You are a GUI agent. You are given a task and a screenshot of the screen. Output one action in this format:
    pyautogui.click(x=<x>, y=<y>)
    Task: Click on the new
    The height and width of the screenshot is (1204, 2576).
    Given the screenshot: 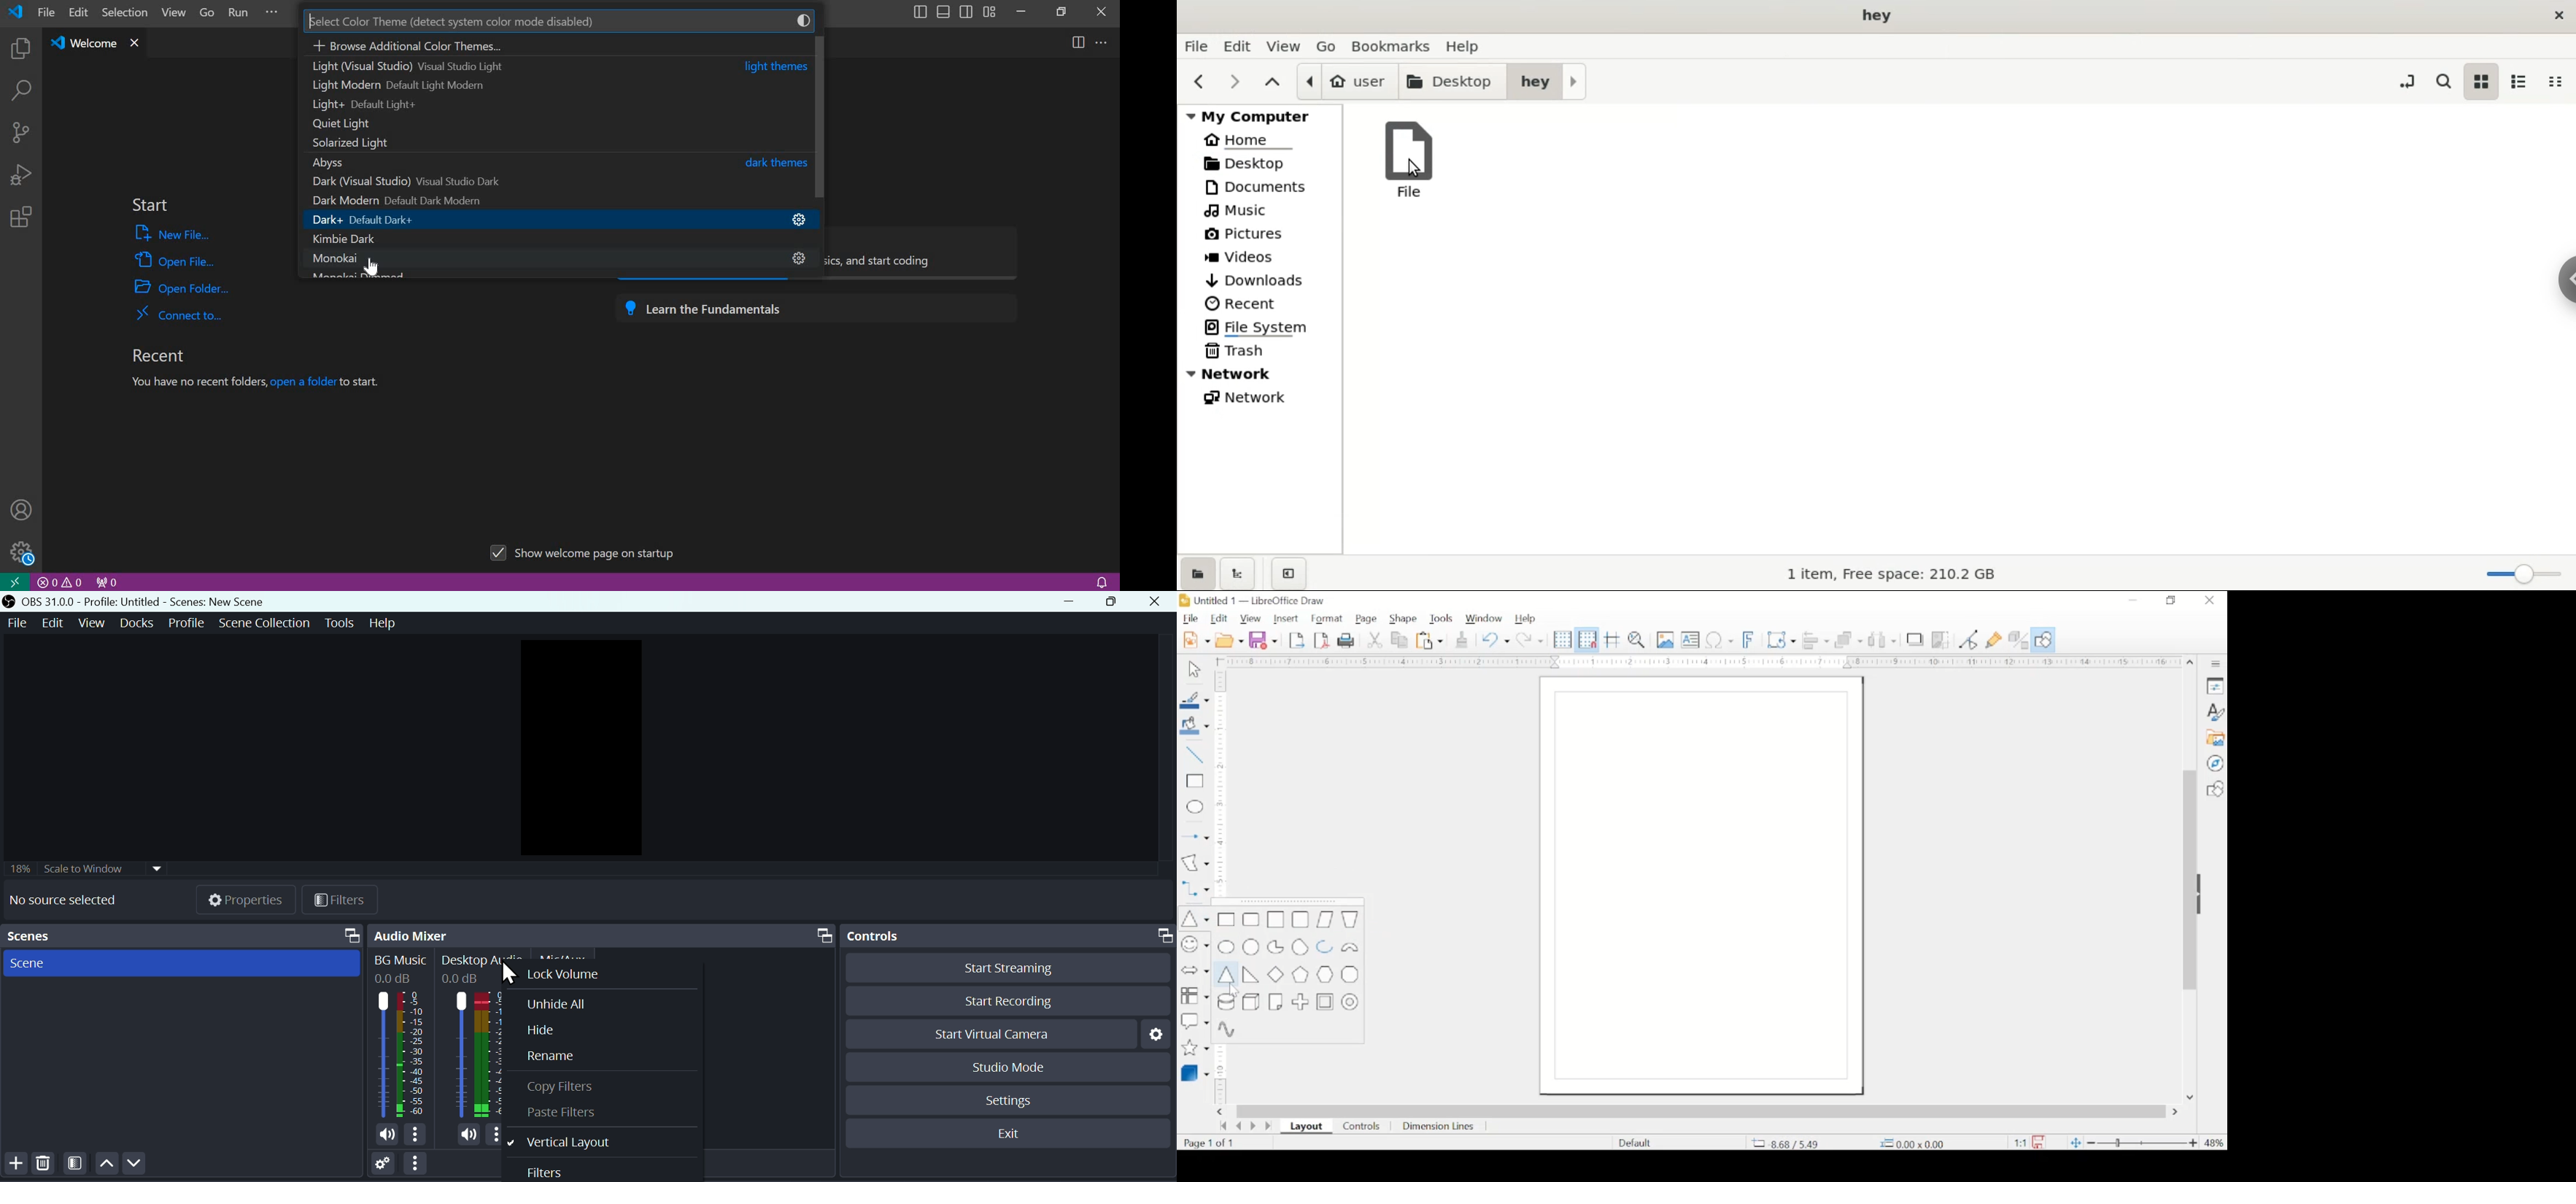 What is the action you would take?
    pyautogui.click(x=1198, y=640)
    